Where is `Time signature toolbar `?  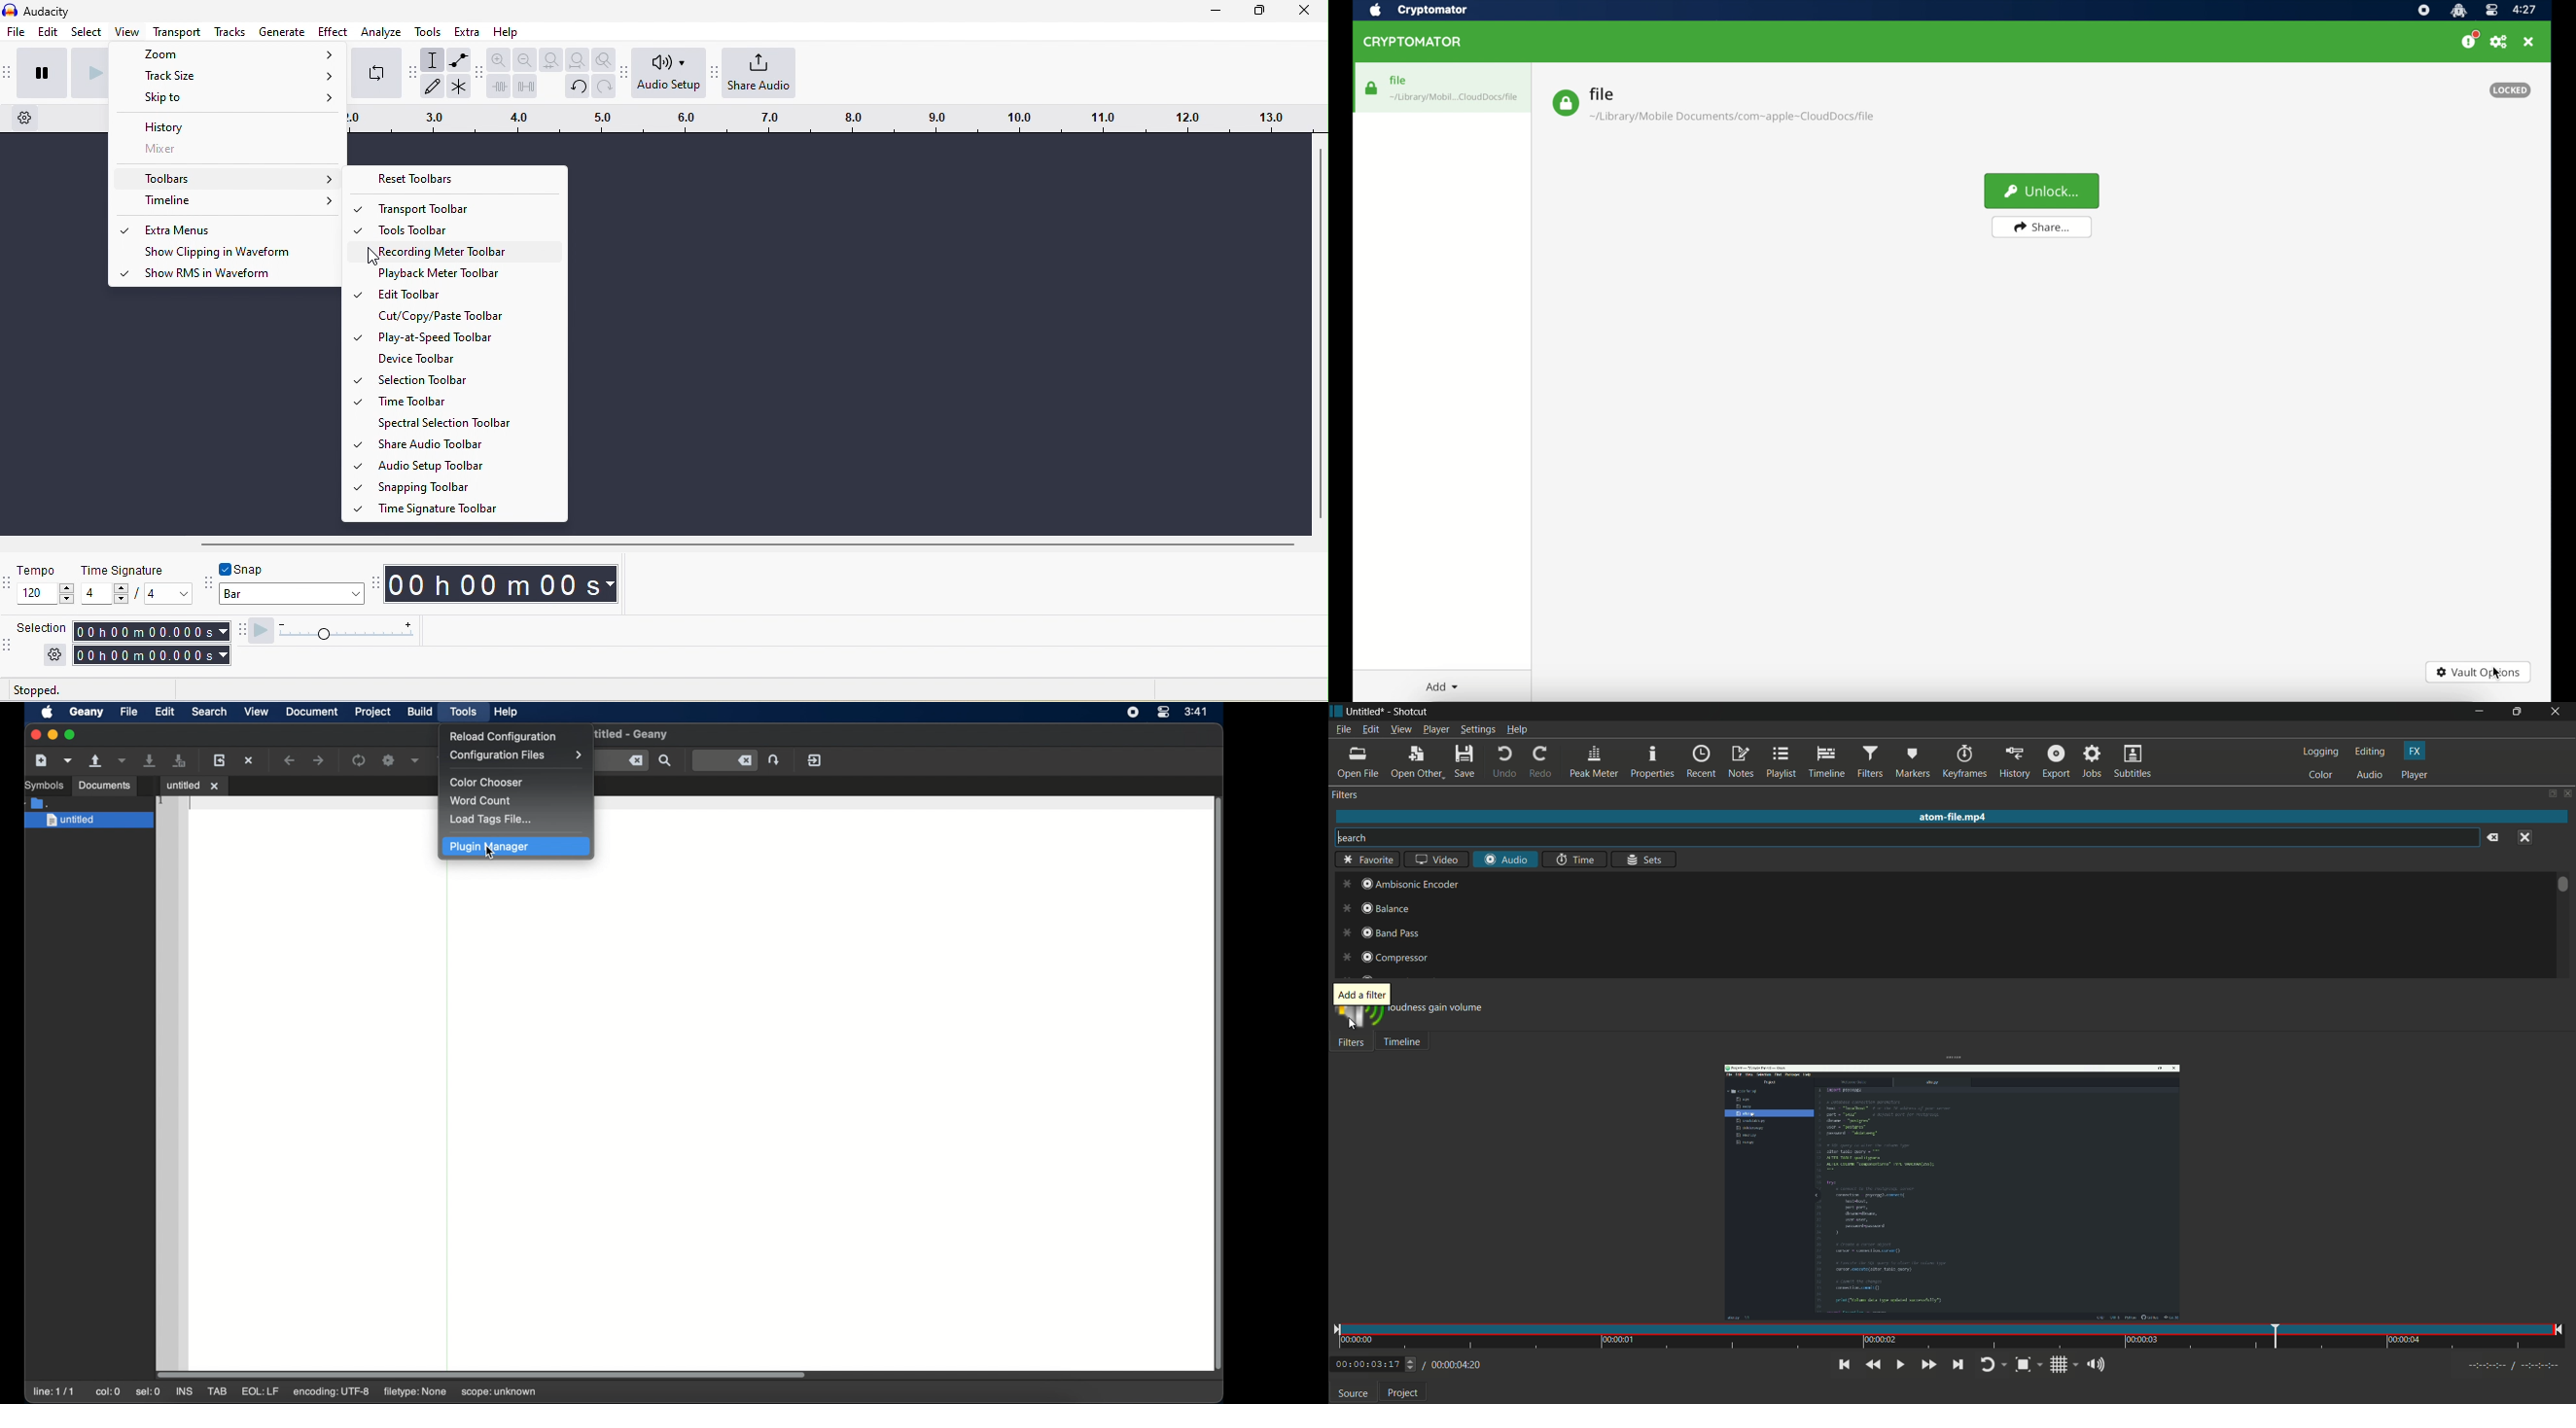
Time signature toolbar  is located at coordinates (467, 508).